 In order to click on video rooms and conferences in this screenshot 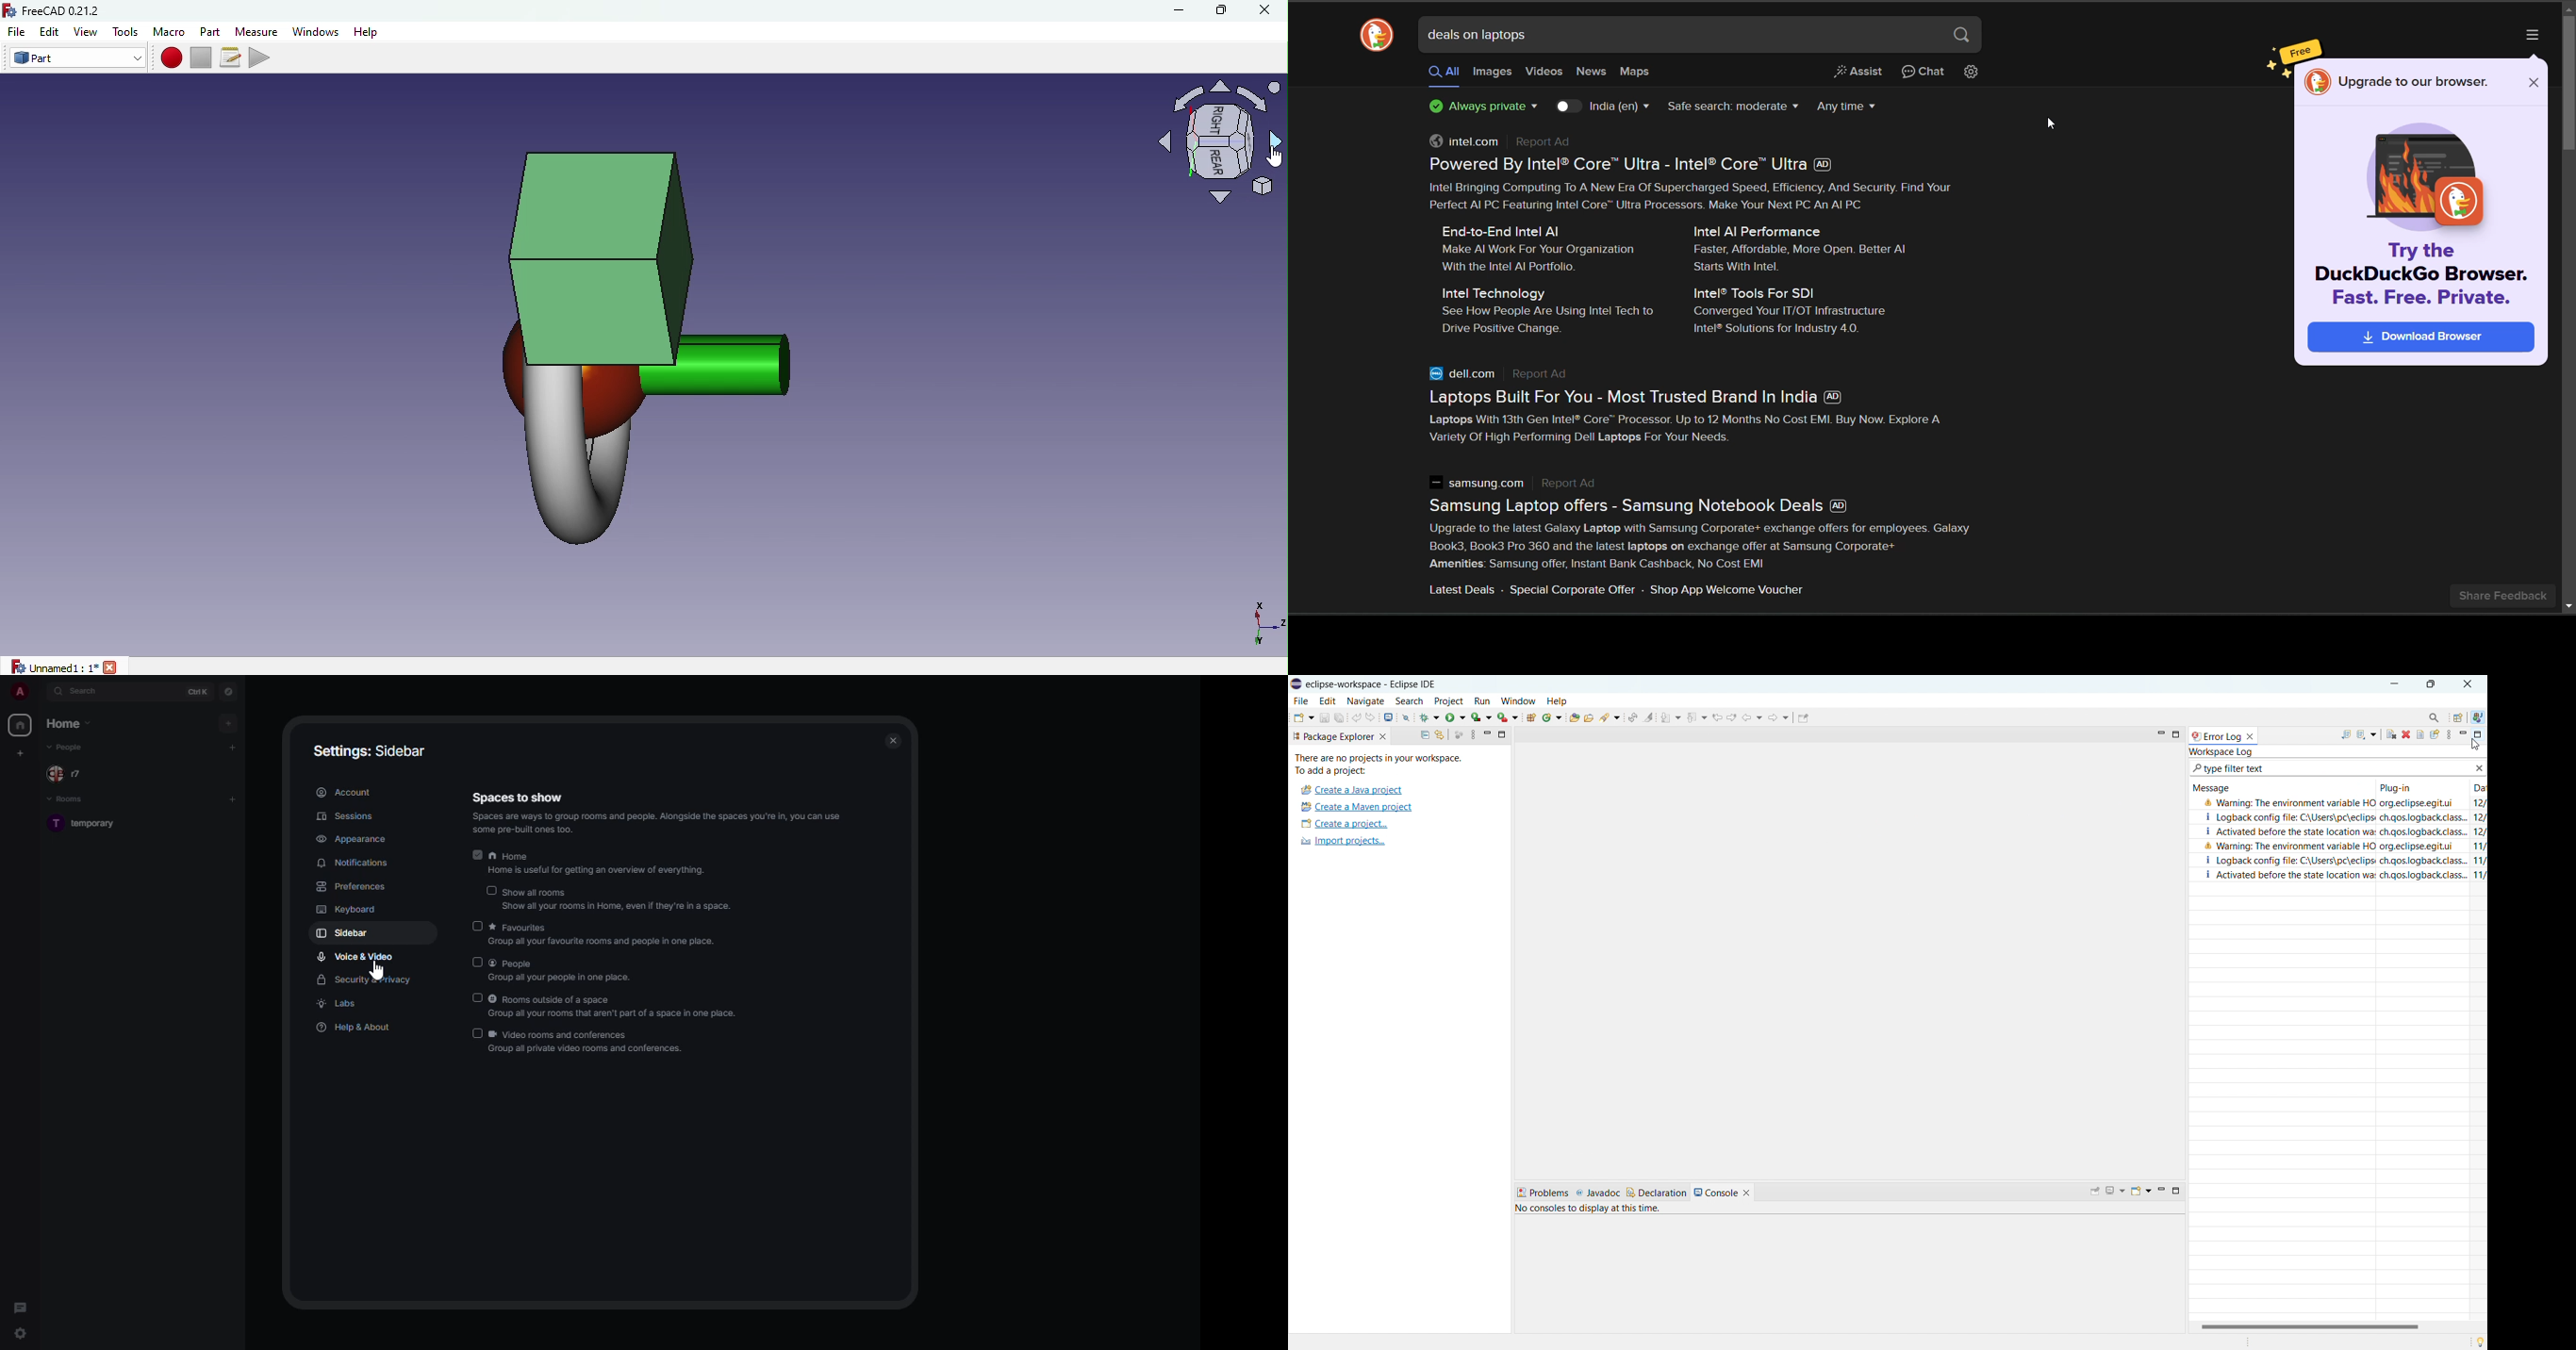, I will do `click(588, 1043)`.